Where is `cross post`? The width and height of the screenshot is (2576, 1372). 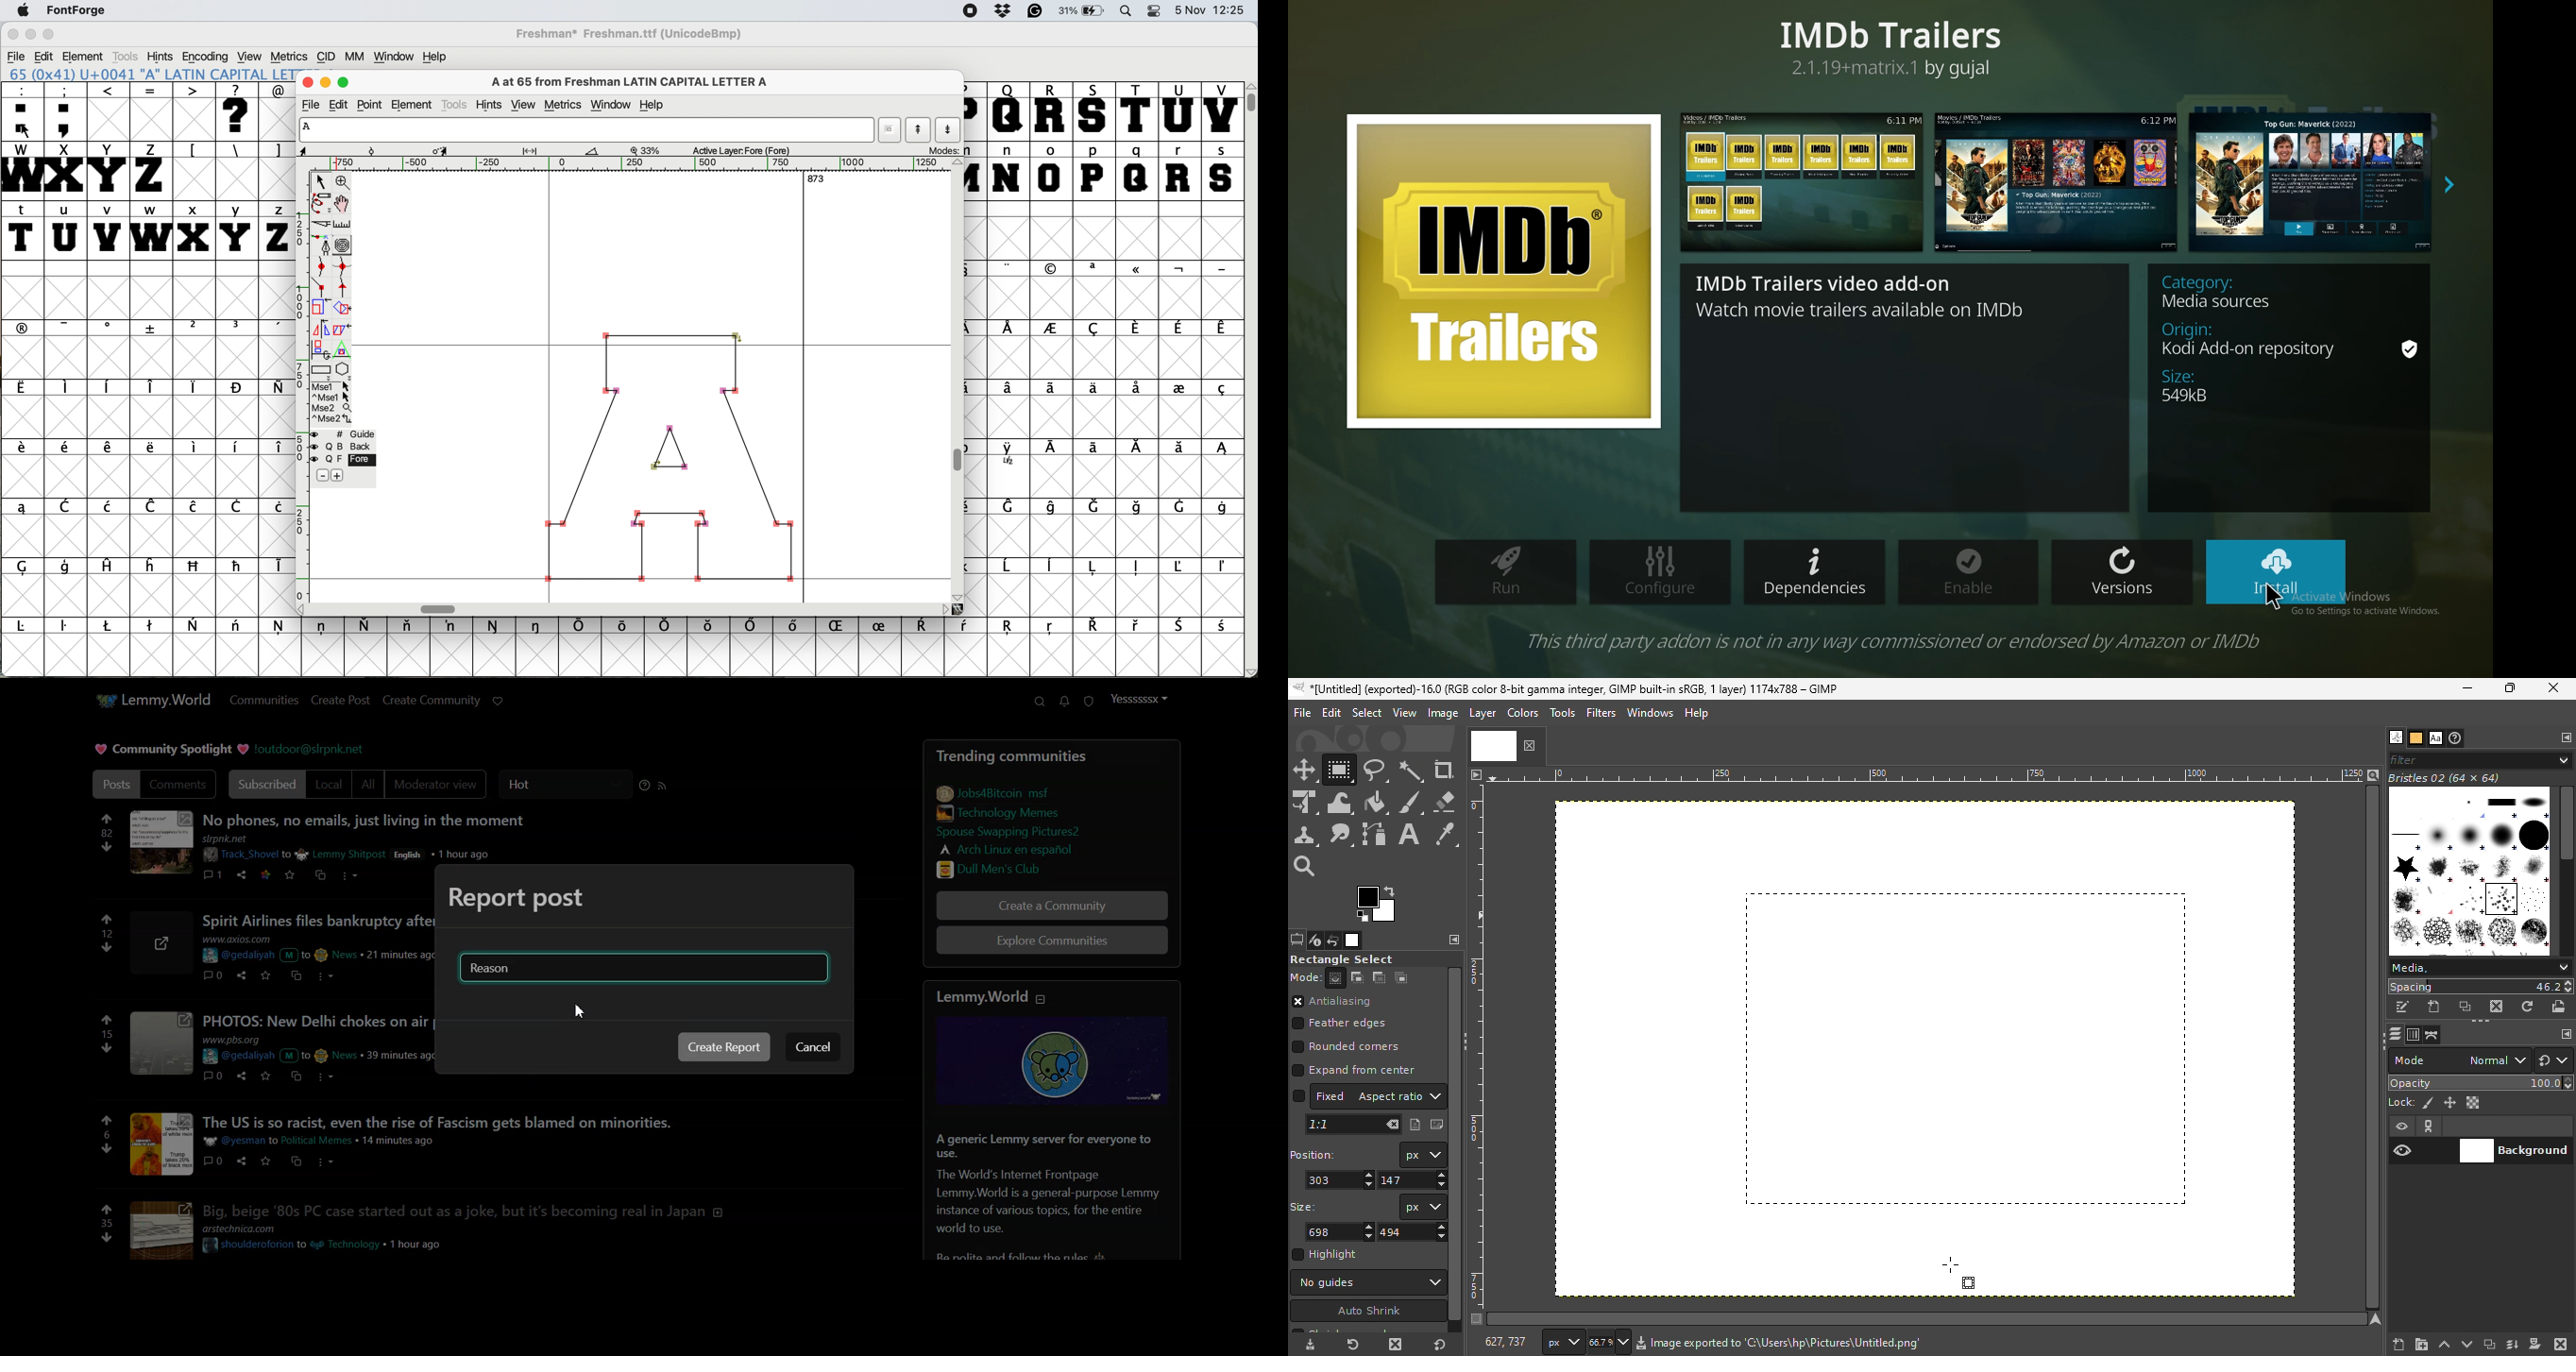
cross post is located at coordinates (294, 975).